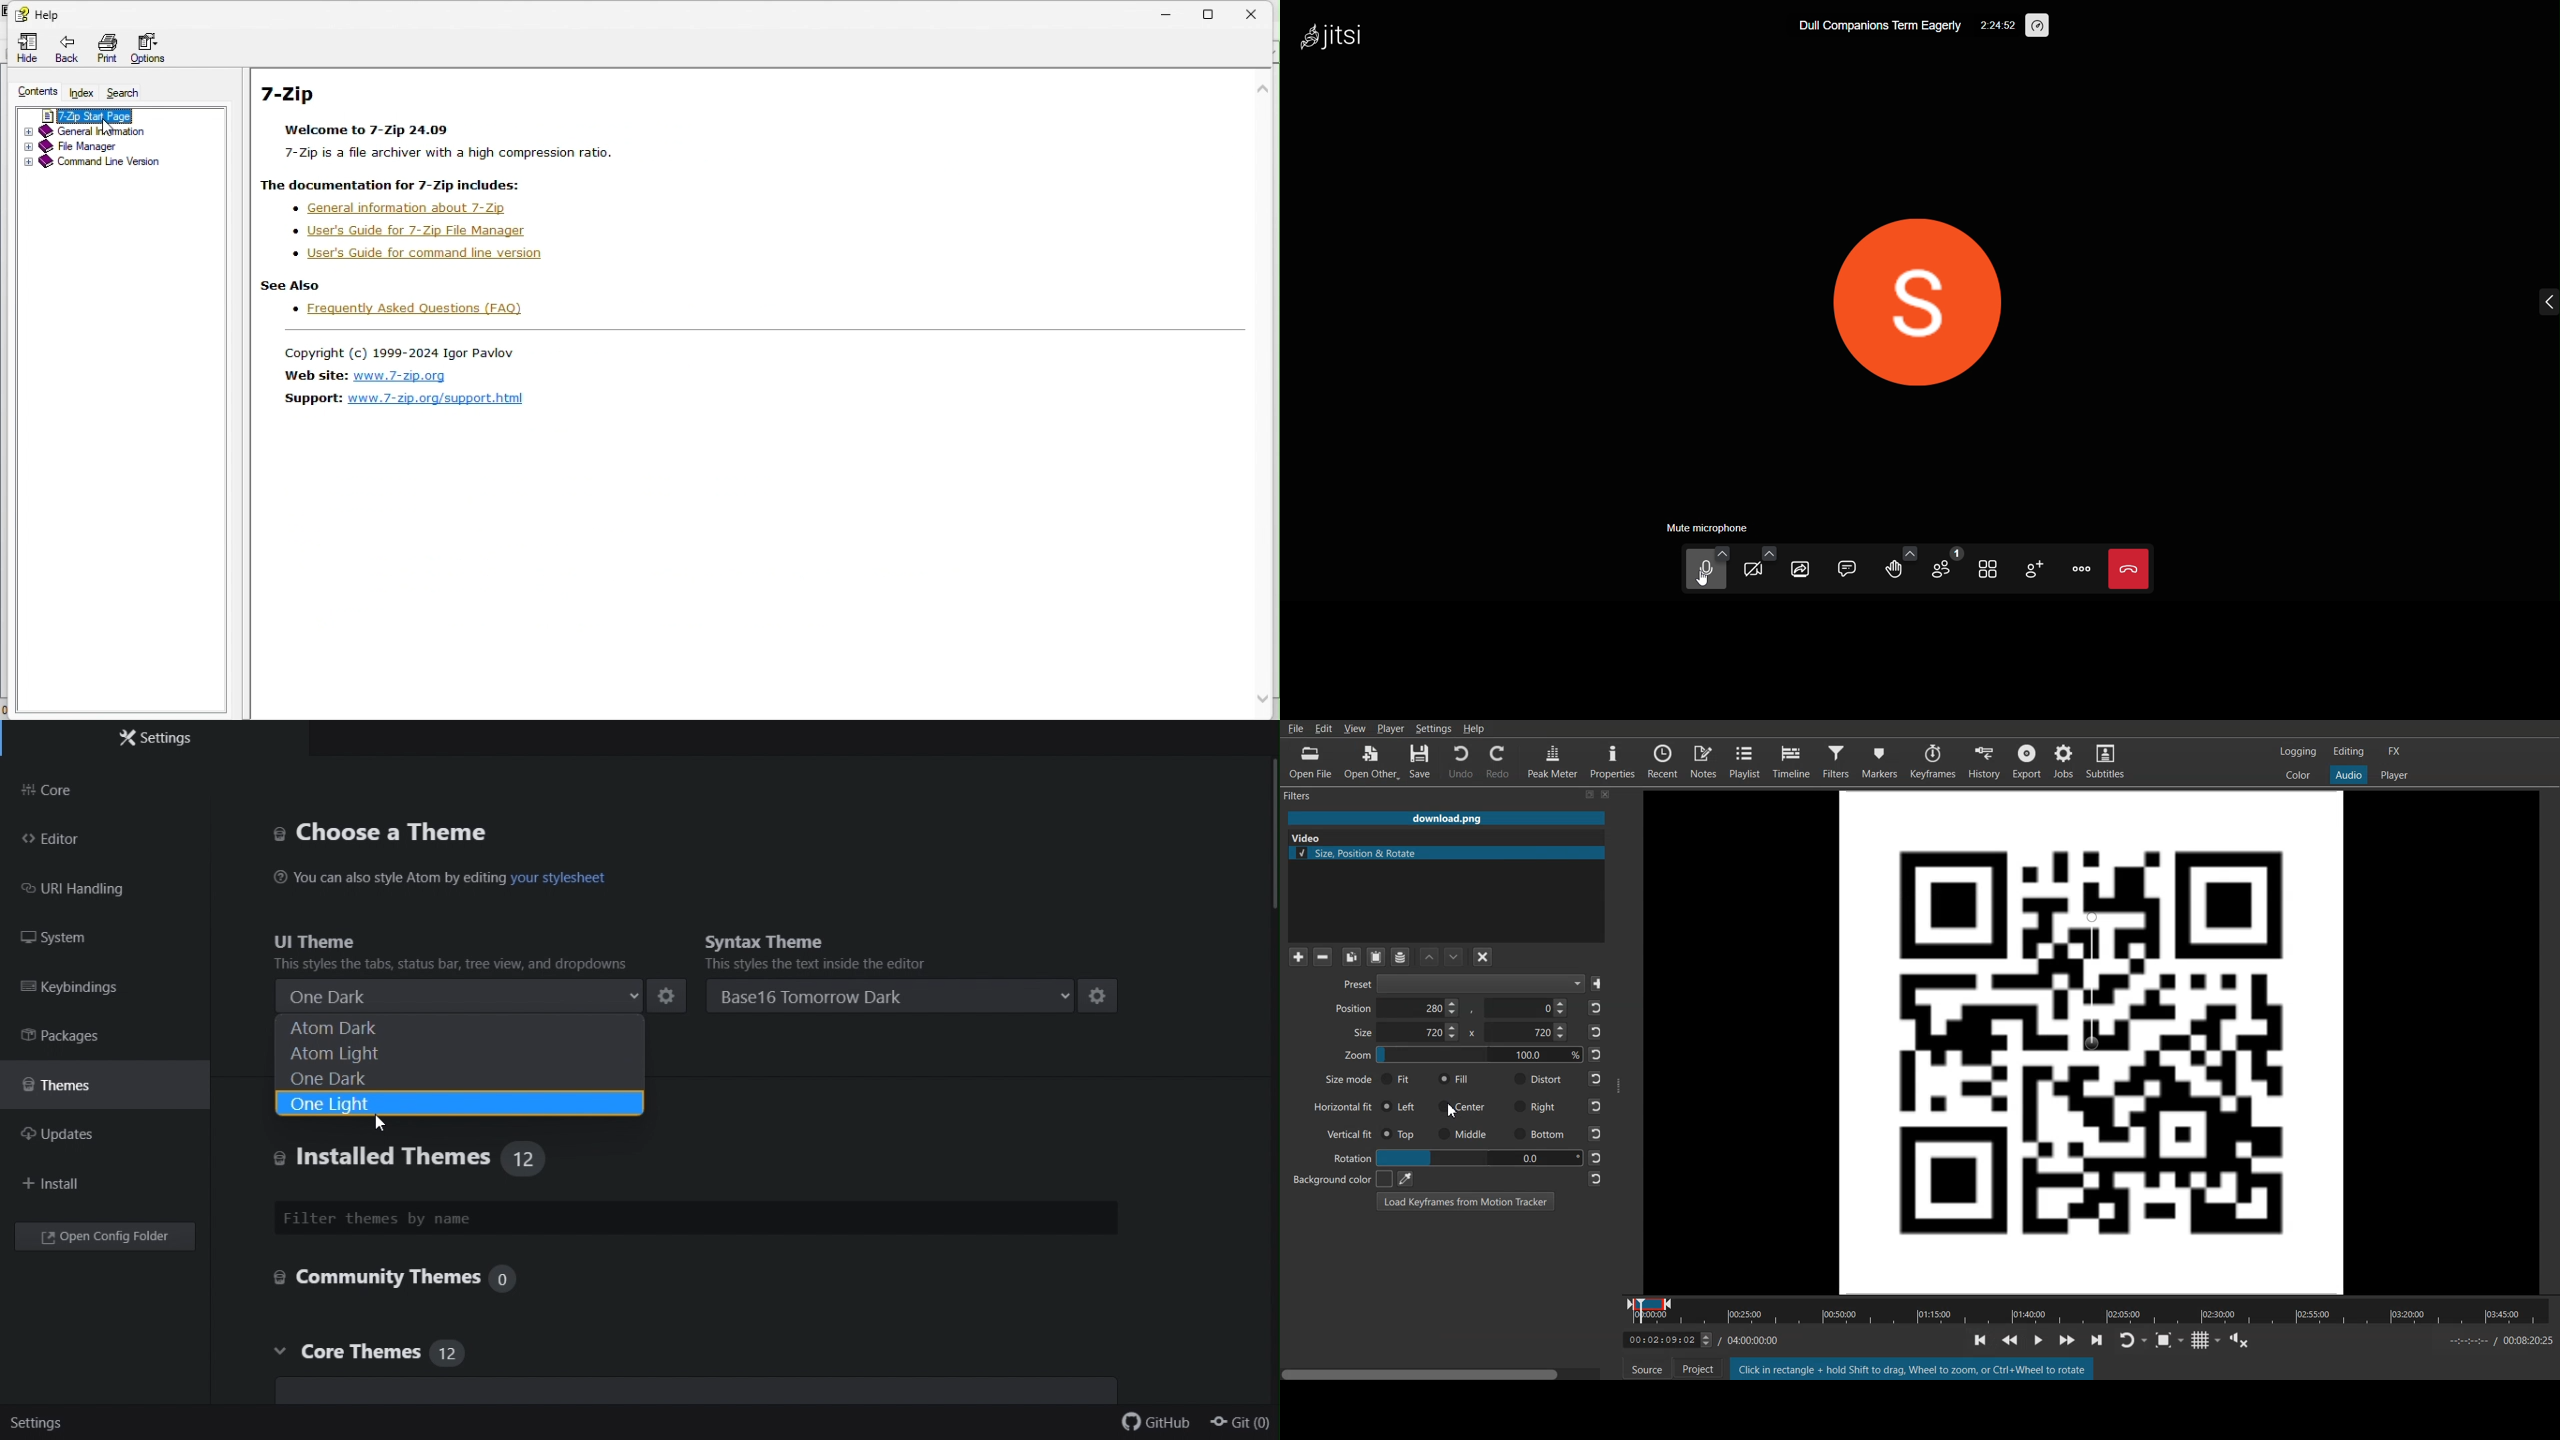 This screenshot has height=1456, width=2576. Describe the element at coordinates (1477, 1157) in the screenshot. I see `00` at that location.